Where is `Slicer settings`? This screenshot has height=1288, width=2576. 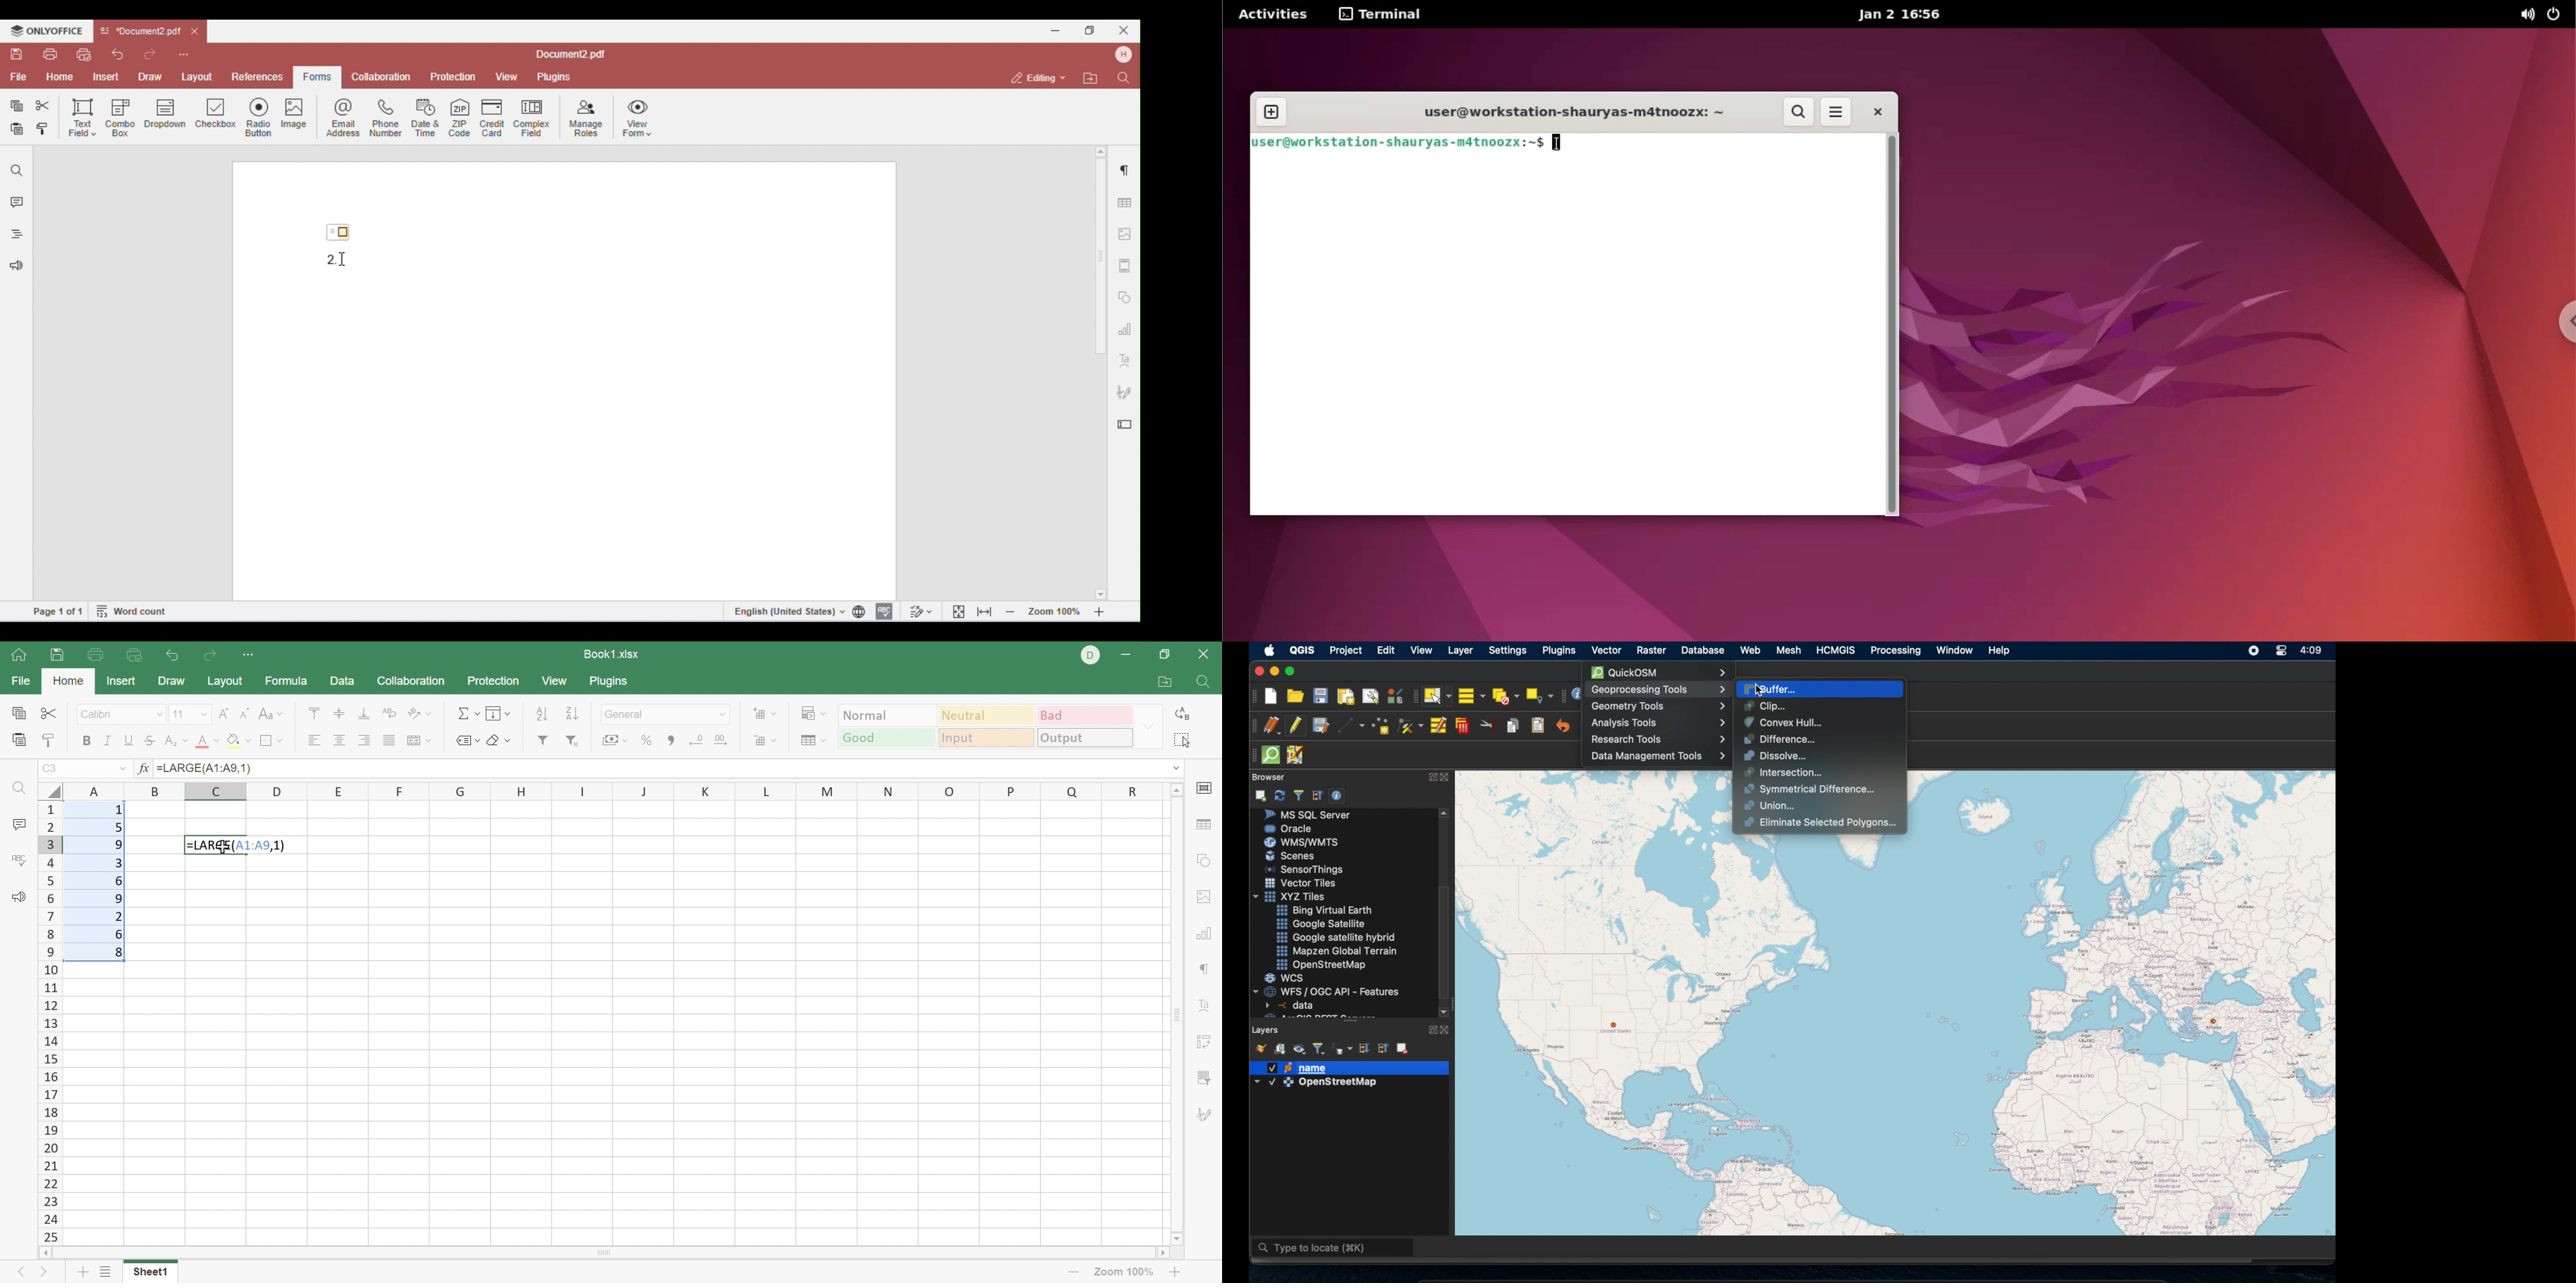
Slicer settings is located at coordinates (1204, 1076).